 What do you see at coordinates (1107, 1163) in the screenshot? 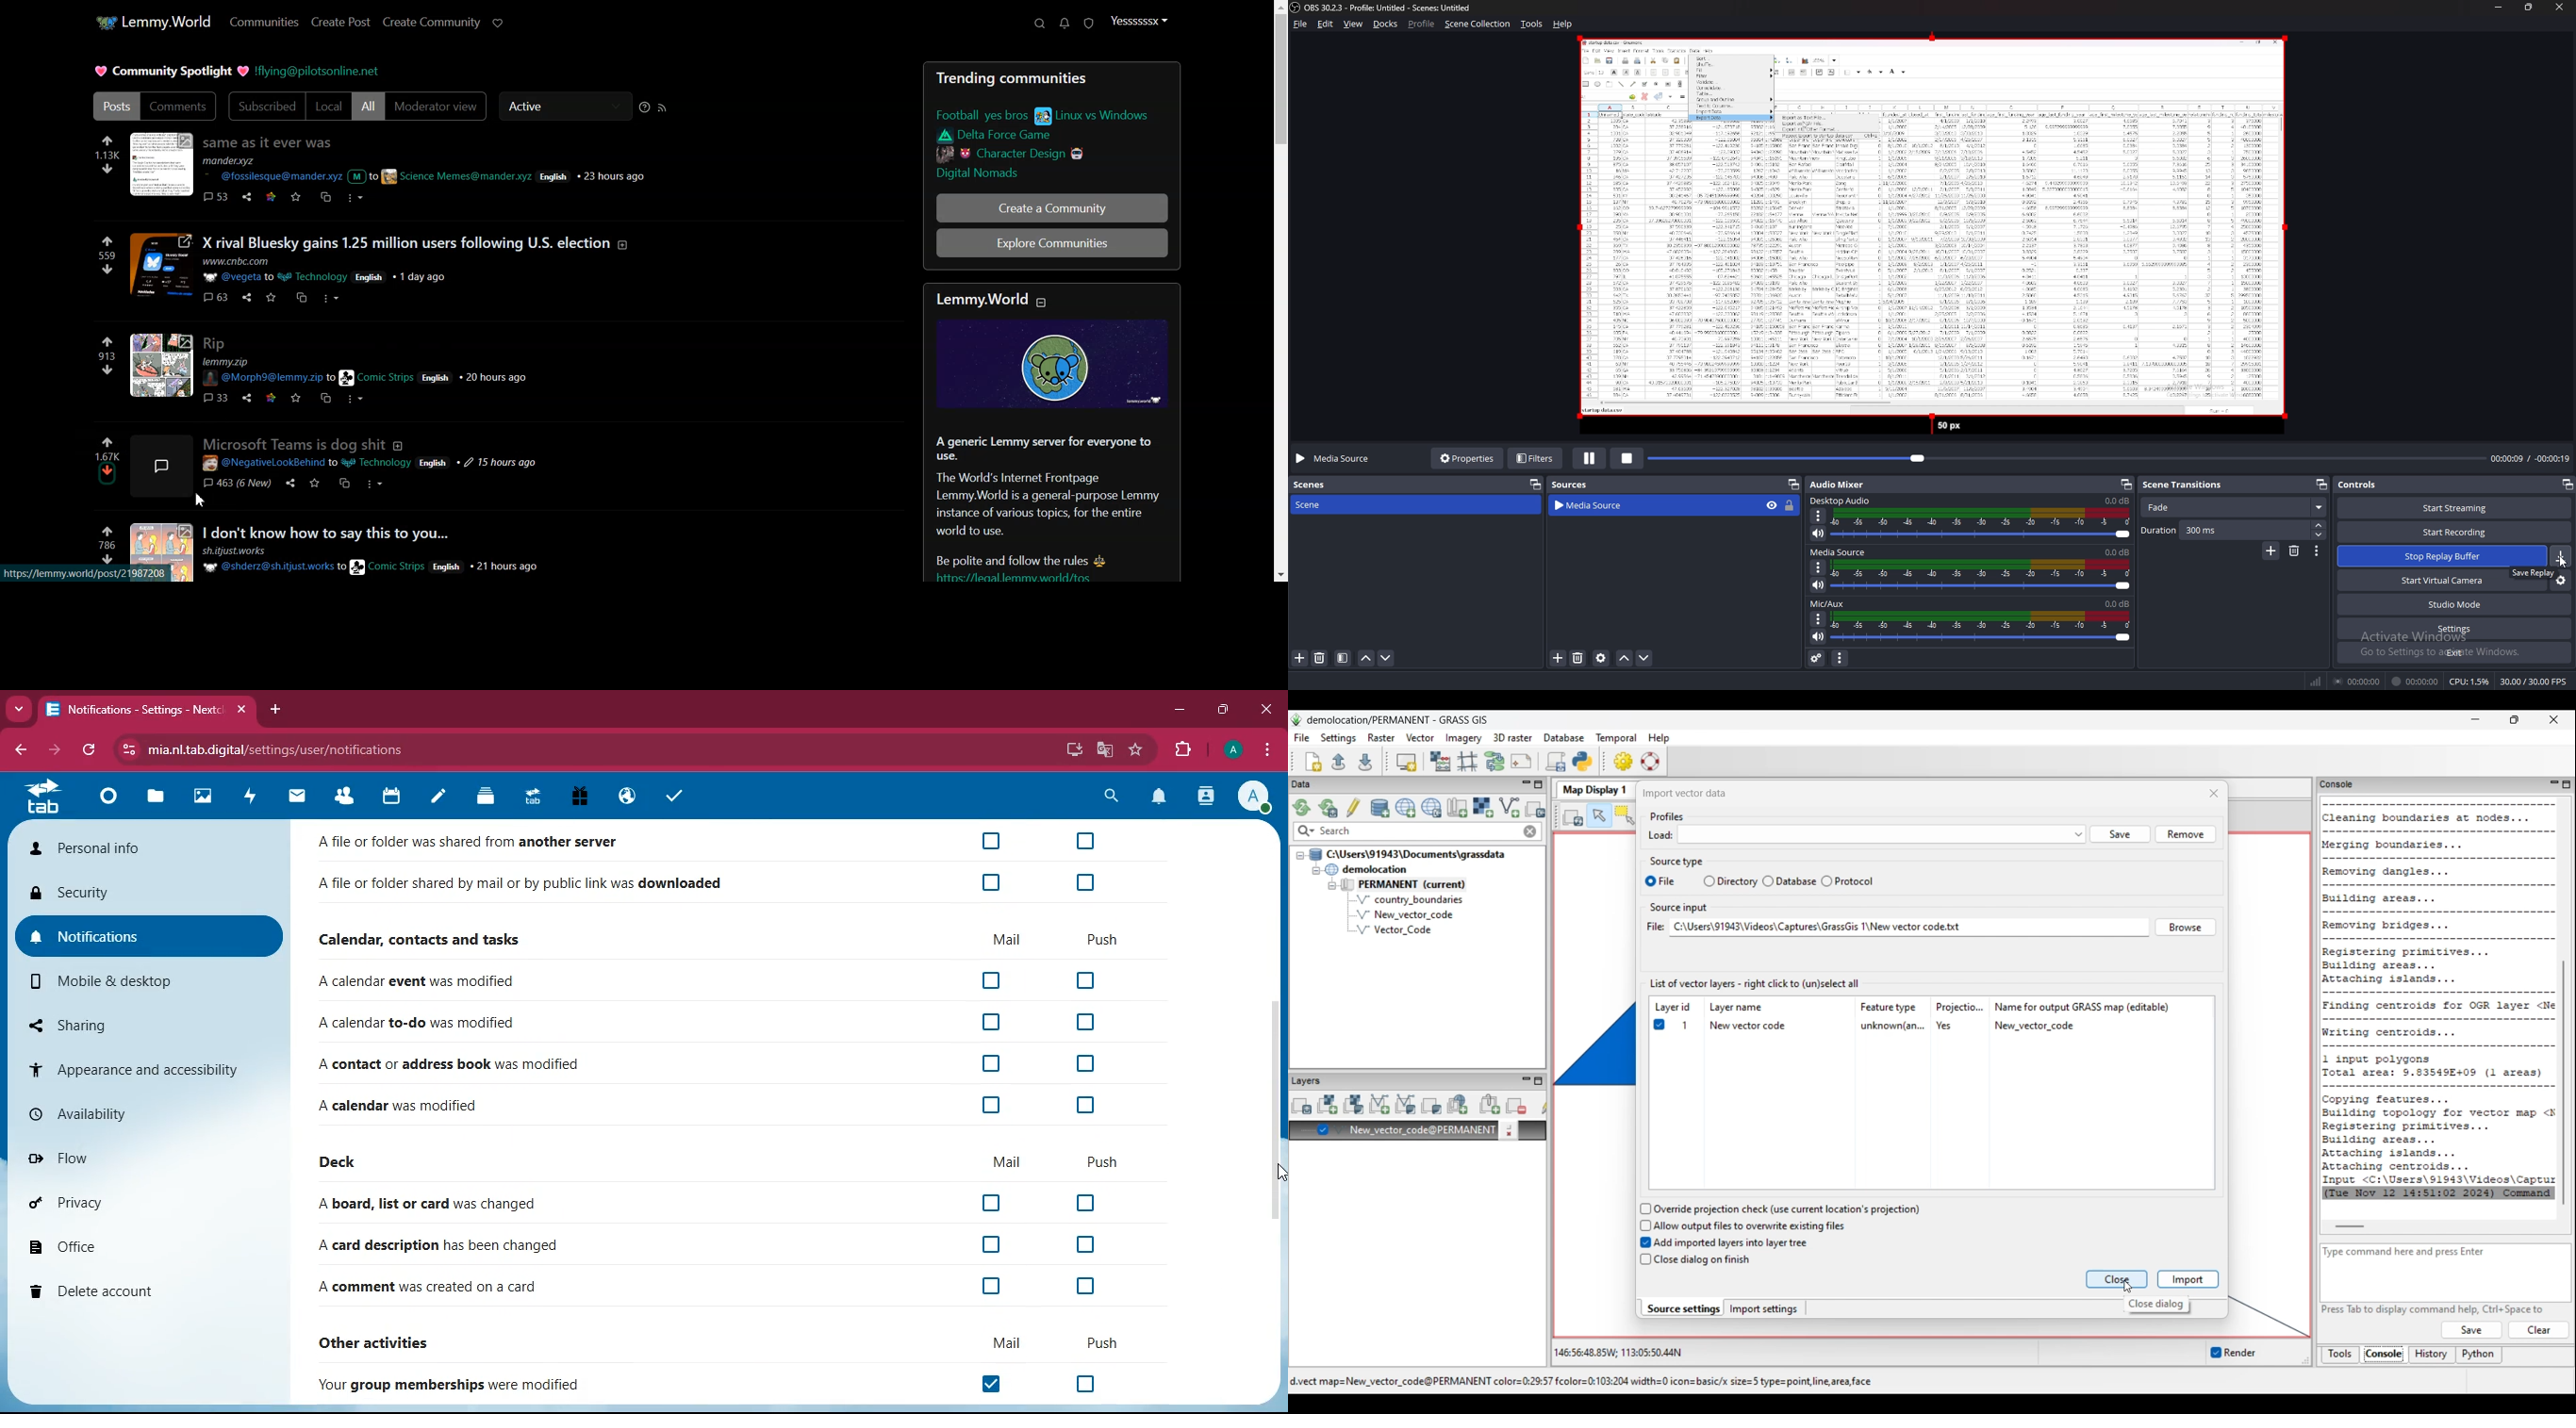
I see `push` at bounding box center [1107, 1163].